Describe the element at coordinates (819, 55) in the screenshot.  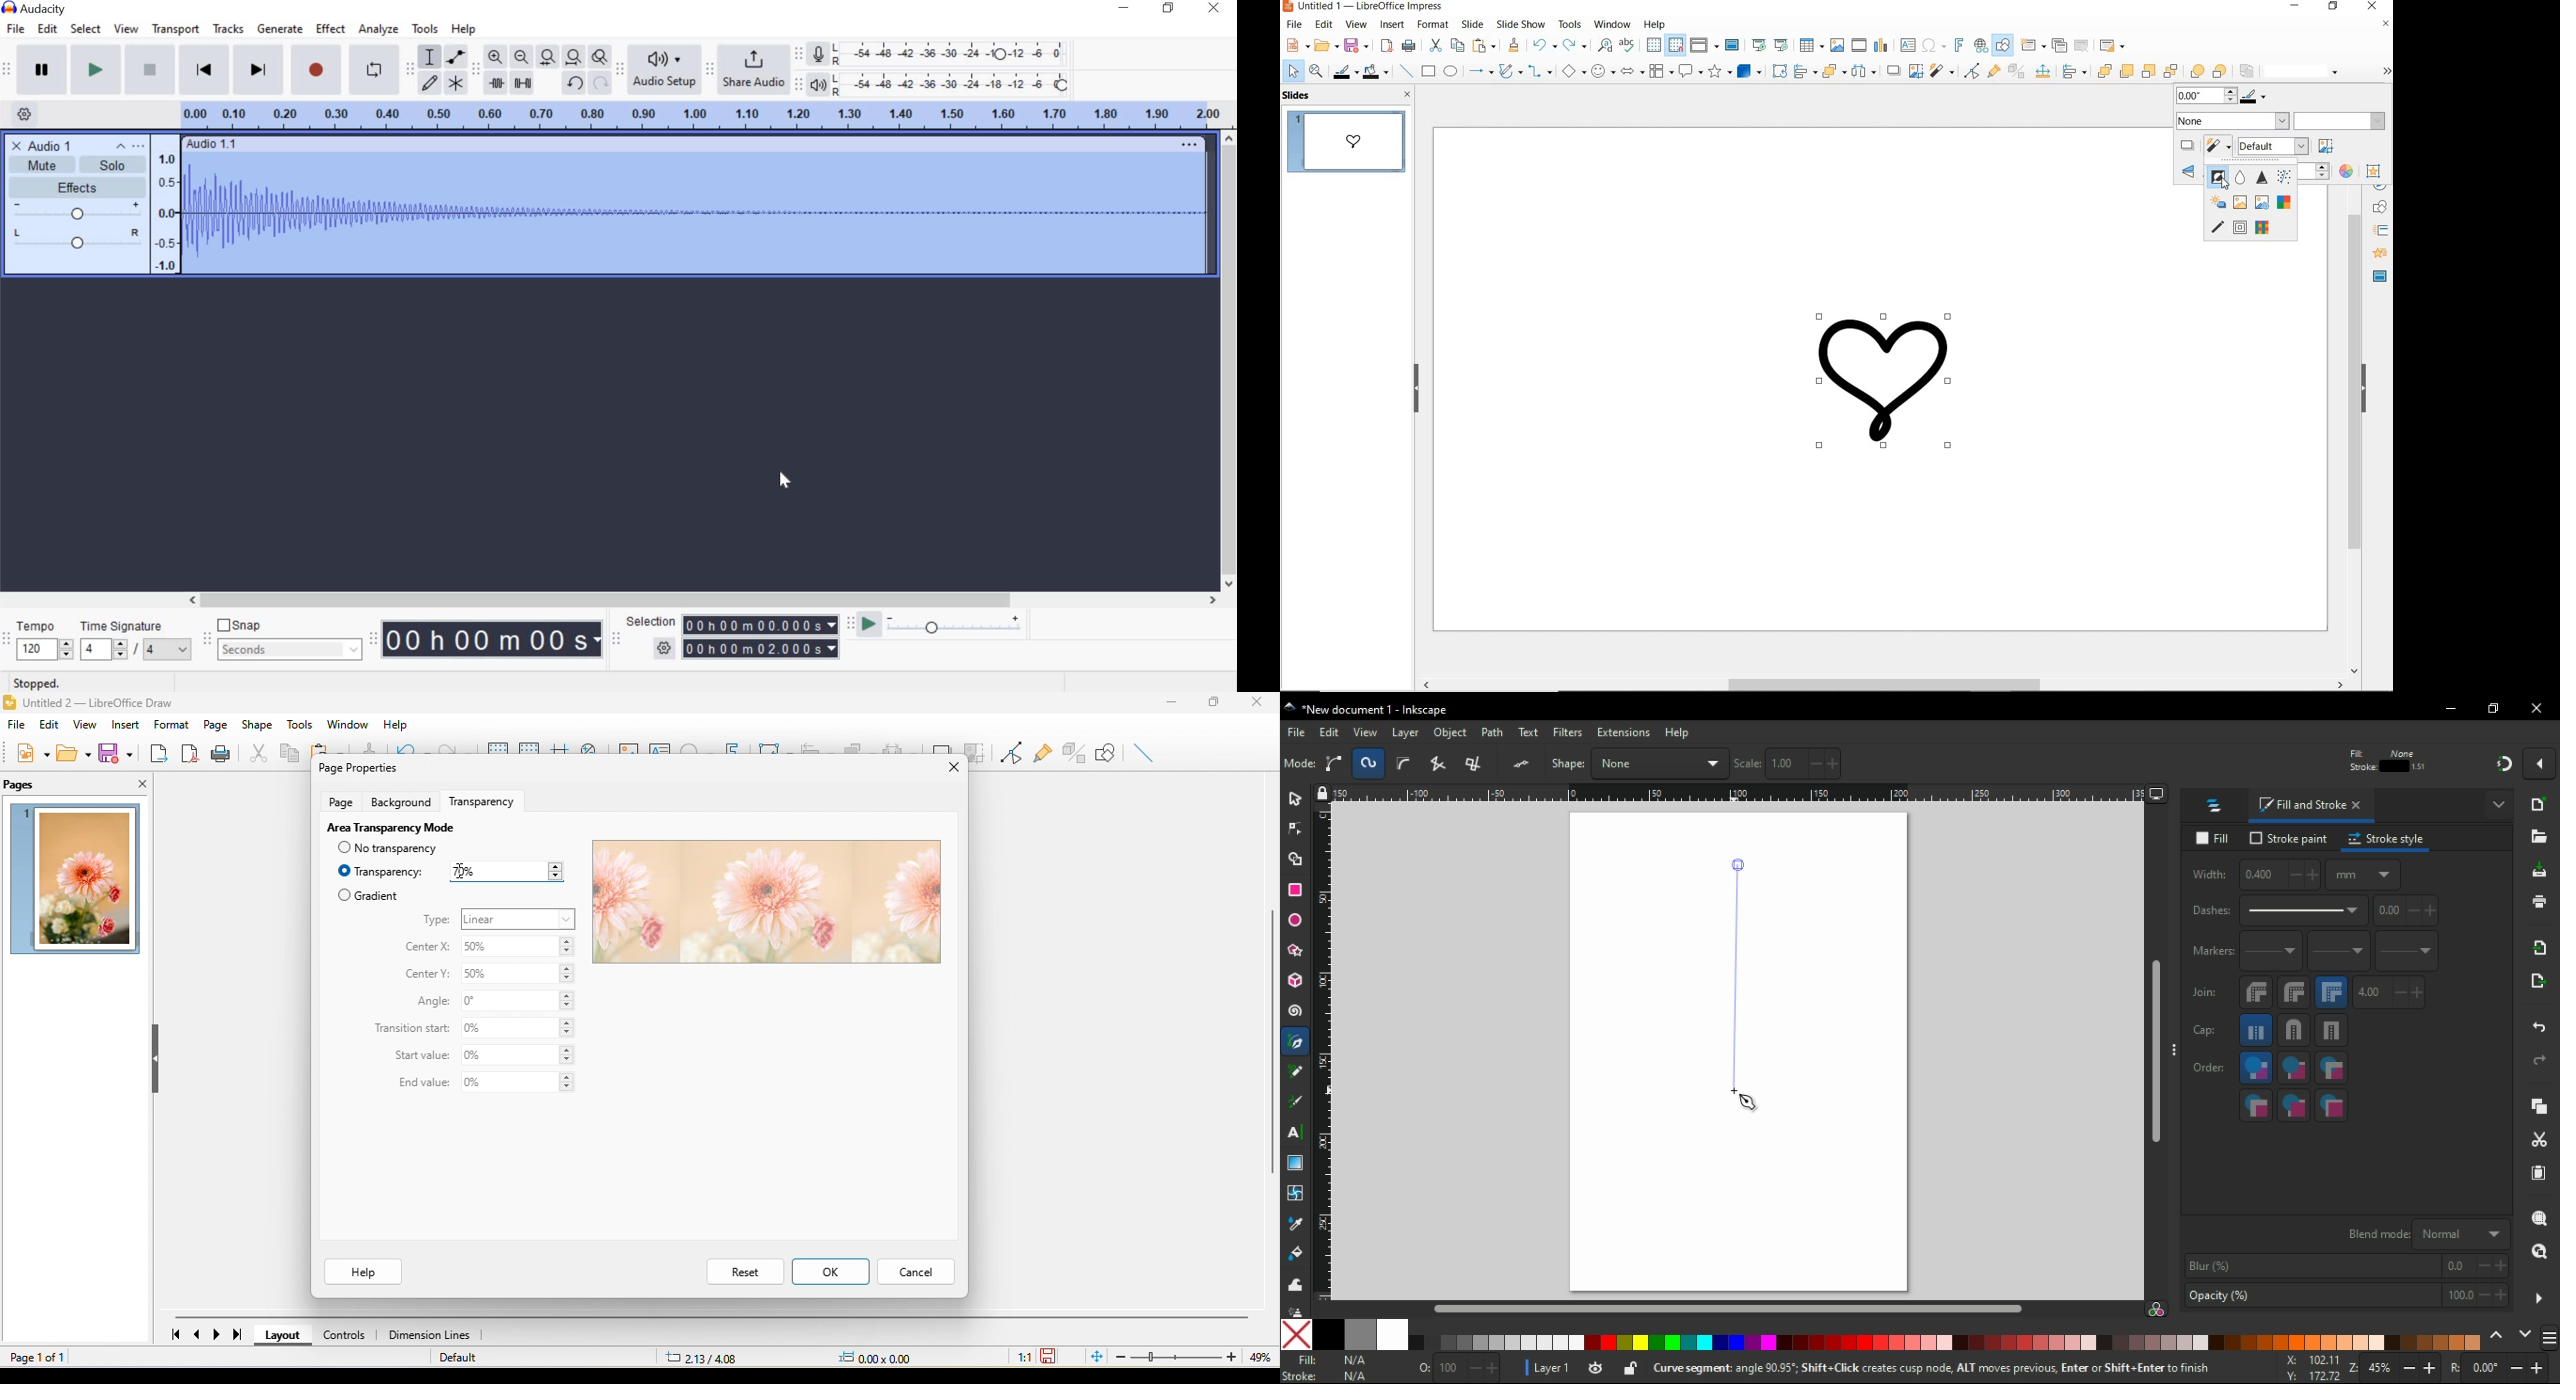
I see `Record Meter` at that location.